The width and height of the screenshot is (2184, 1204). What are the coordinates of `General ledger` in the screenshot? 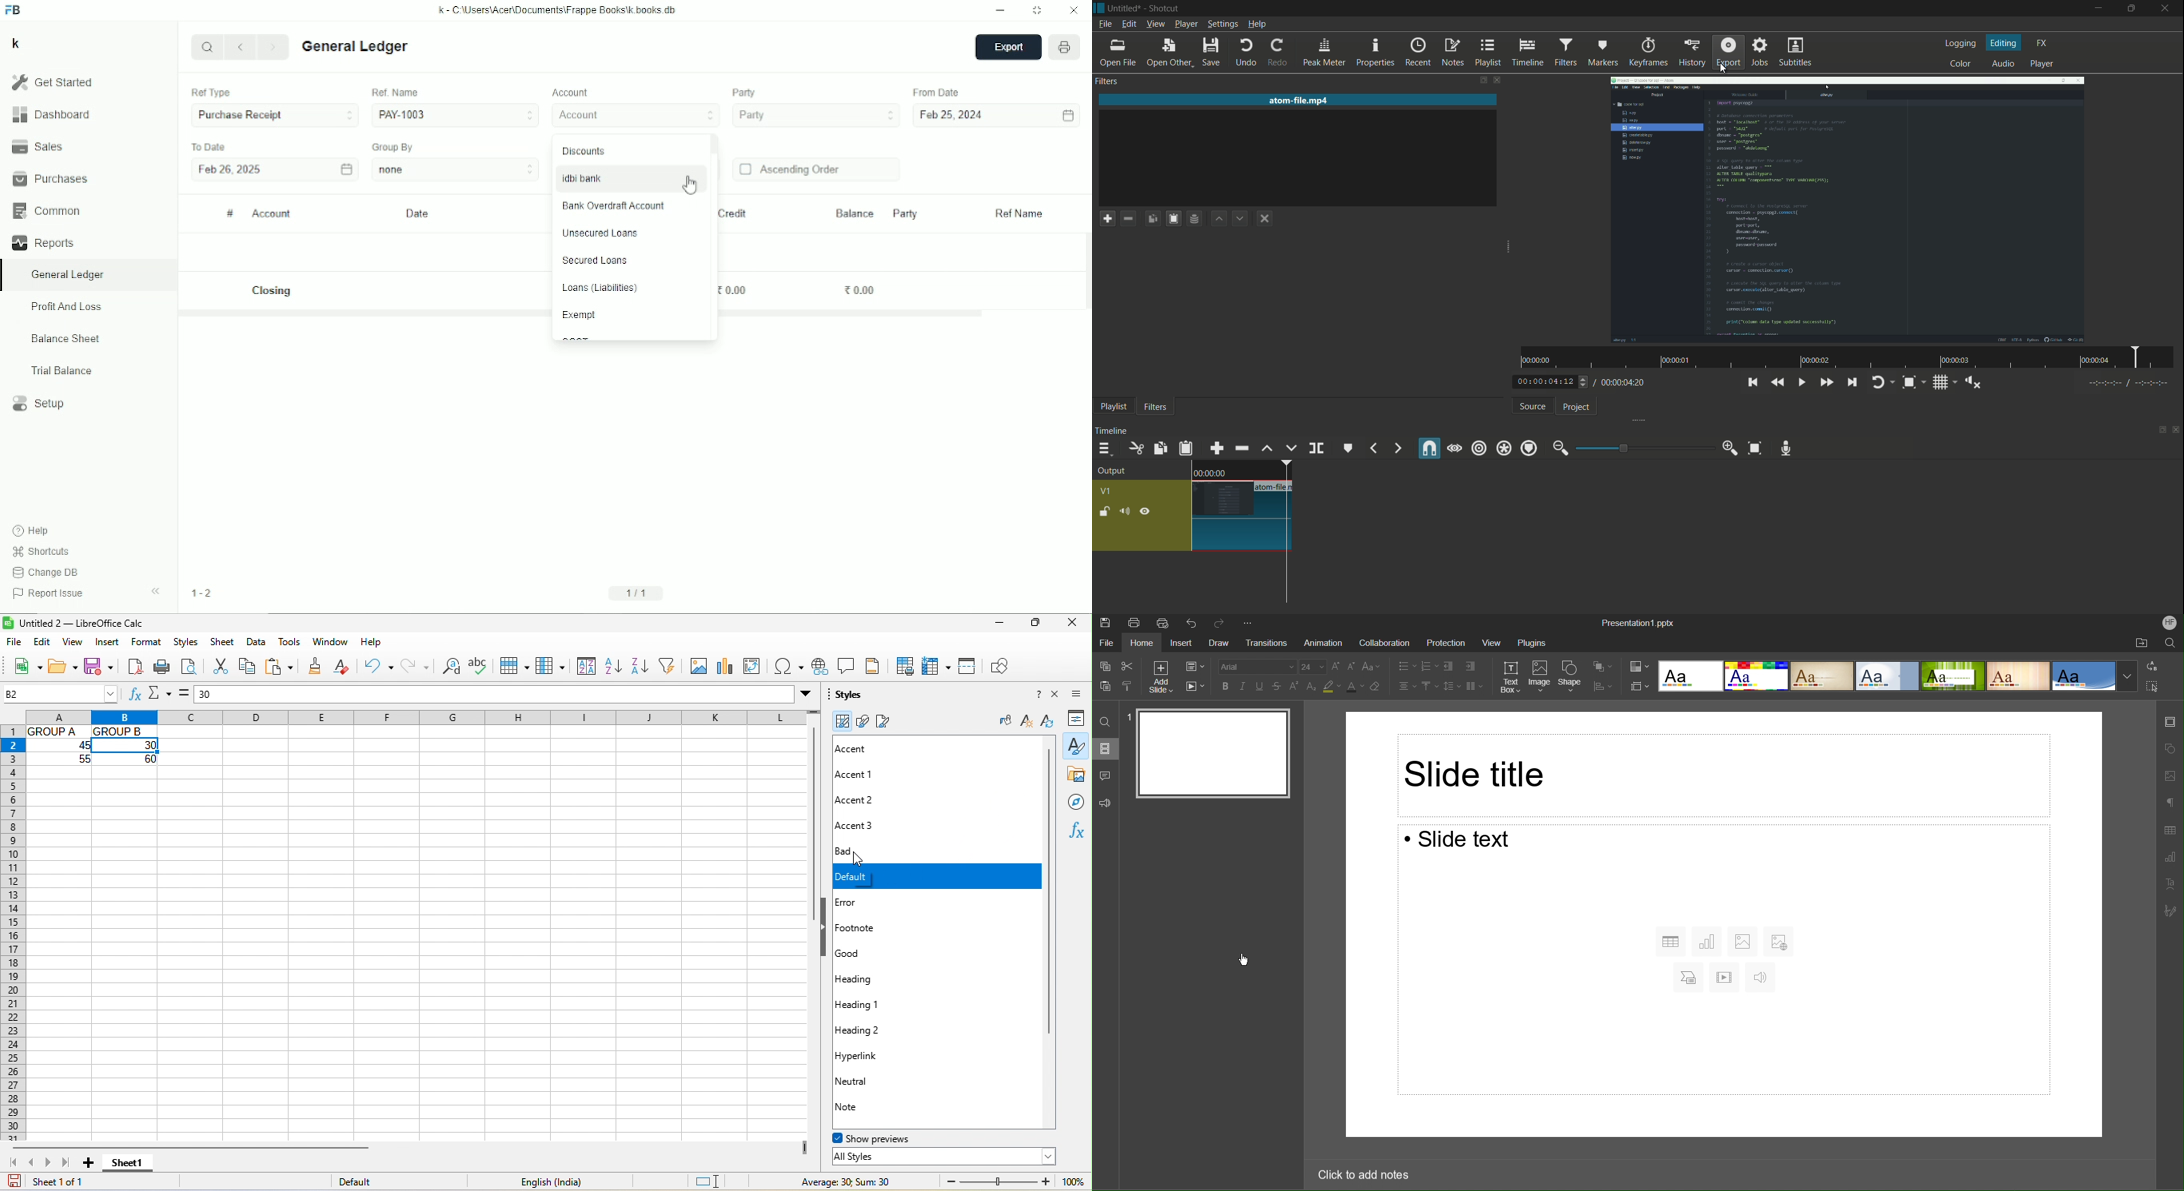 It's located at (68, 275).